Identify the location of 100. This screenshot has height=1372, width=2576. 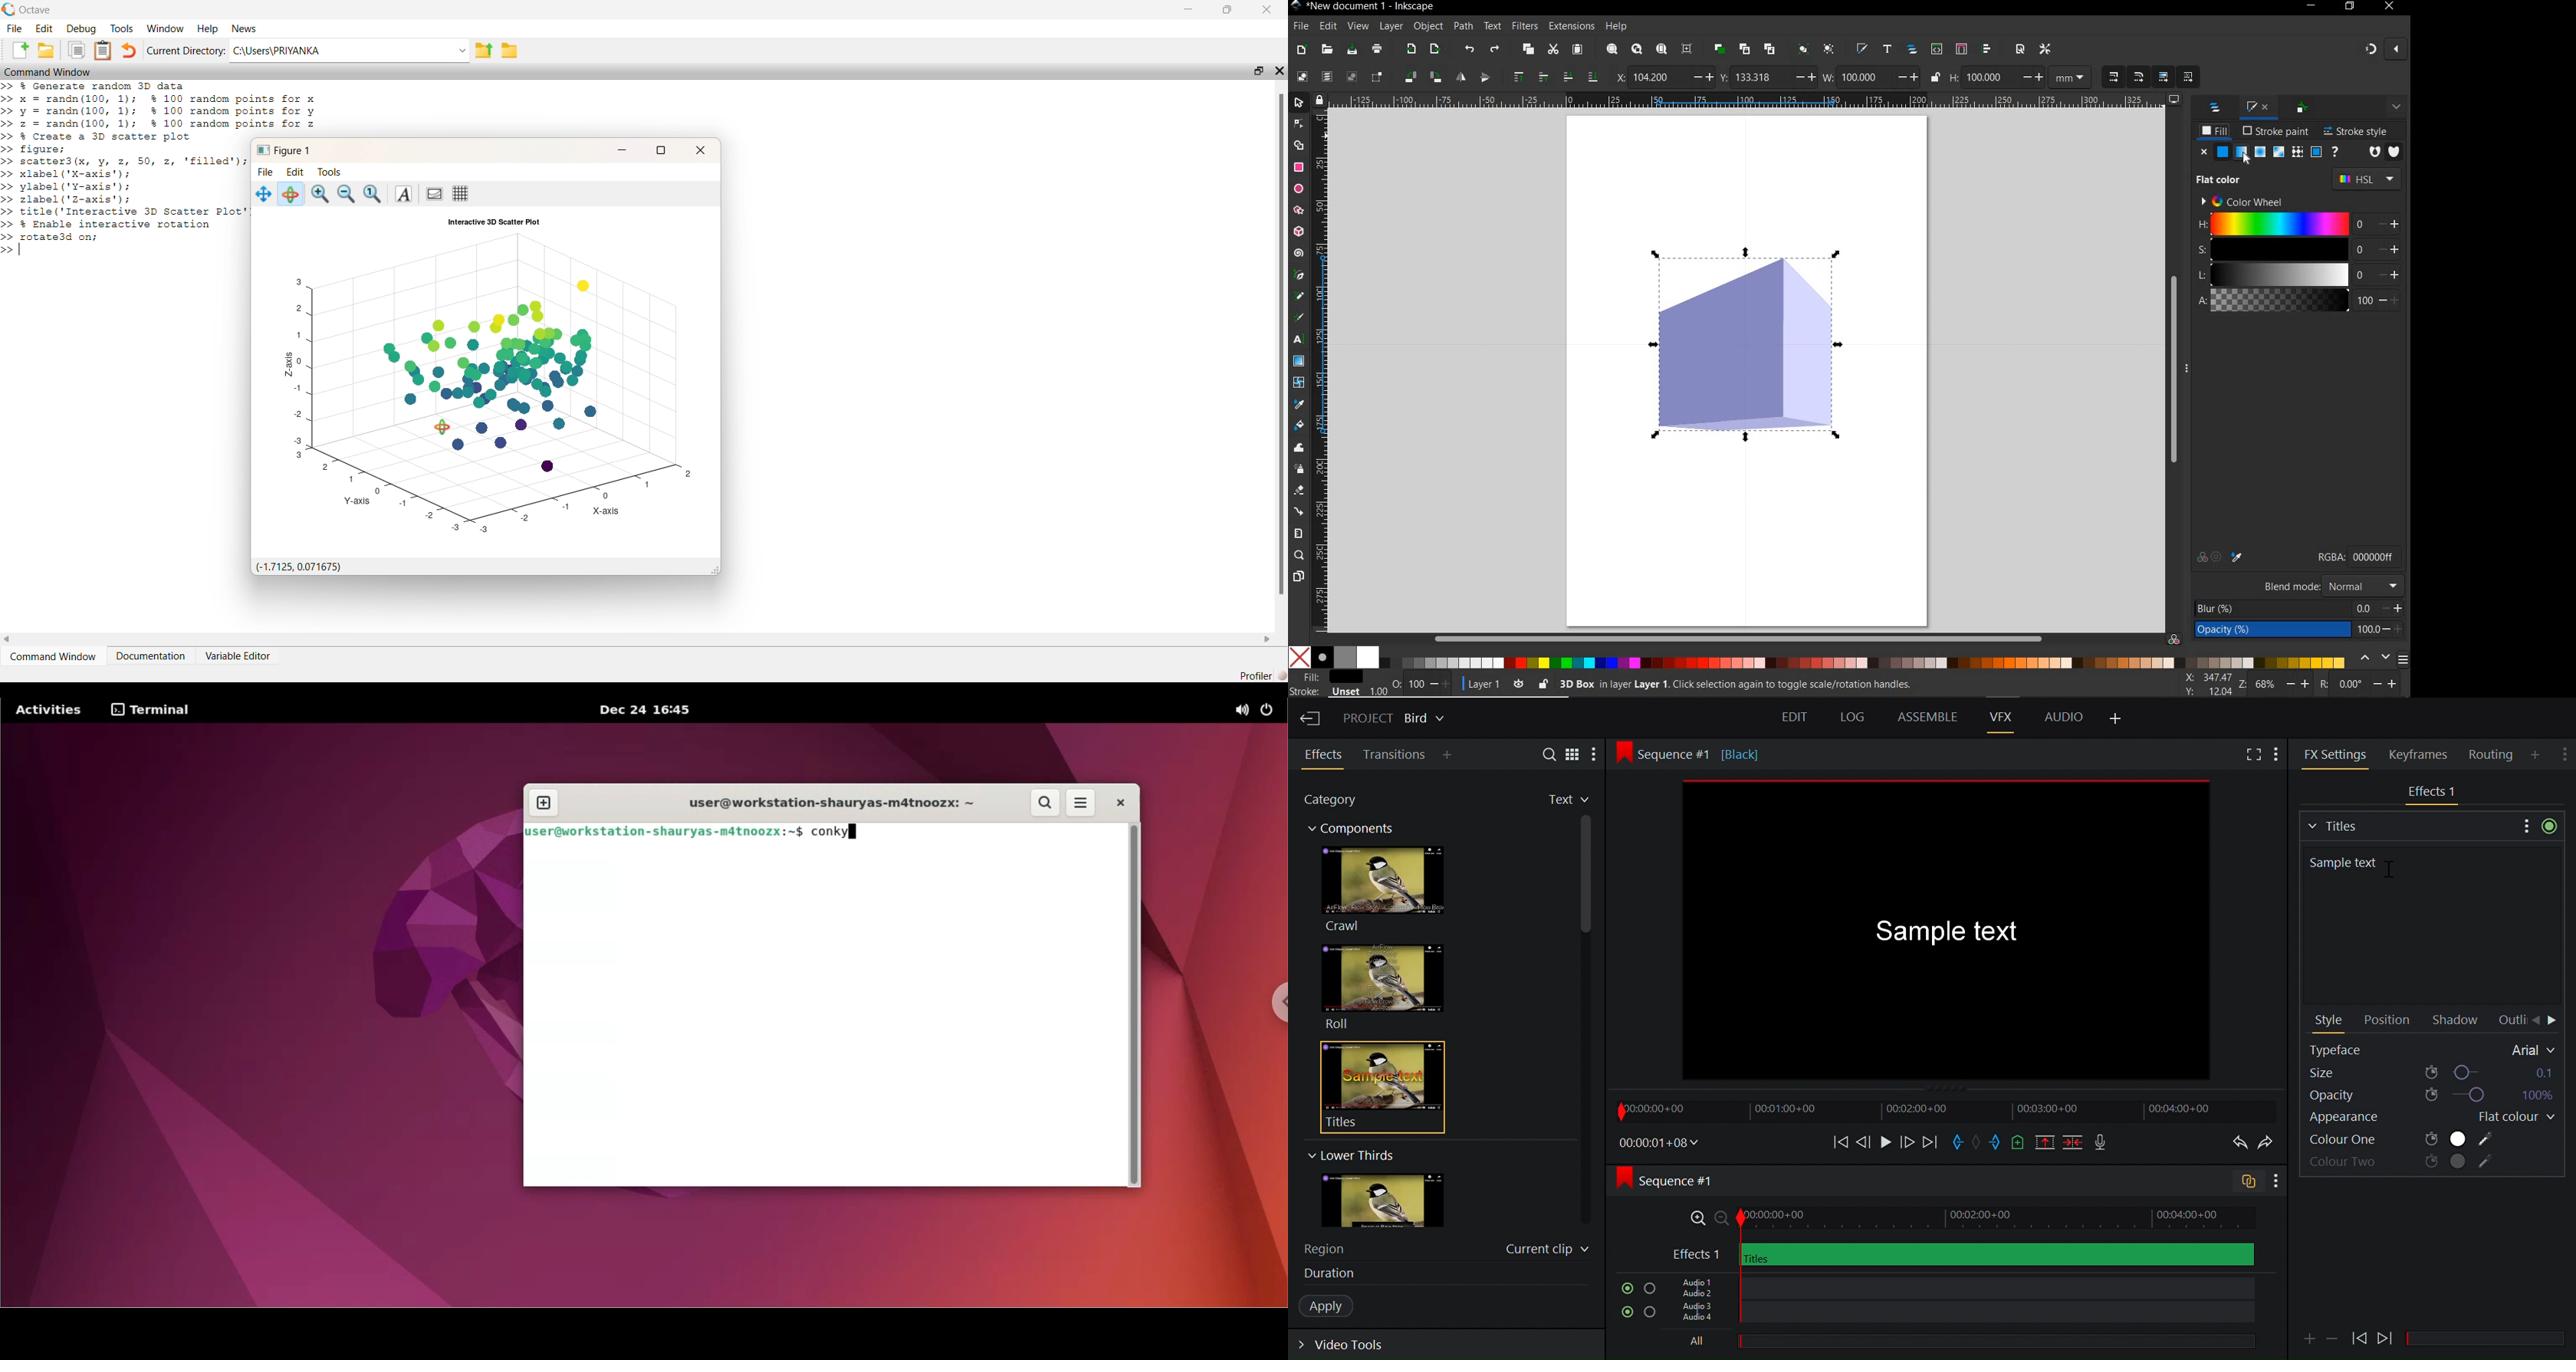
(1863, 77).